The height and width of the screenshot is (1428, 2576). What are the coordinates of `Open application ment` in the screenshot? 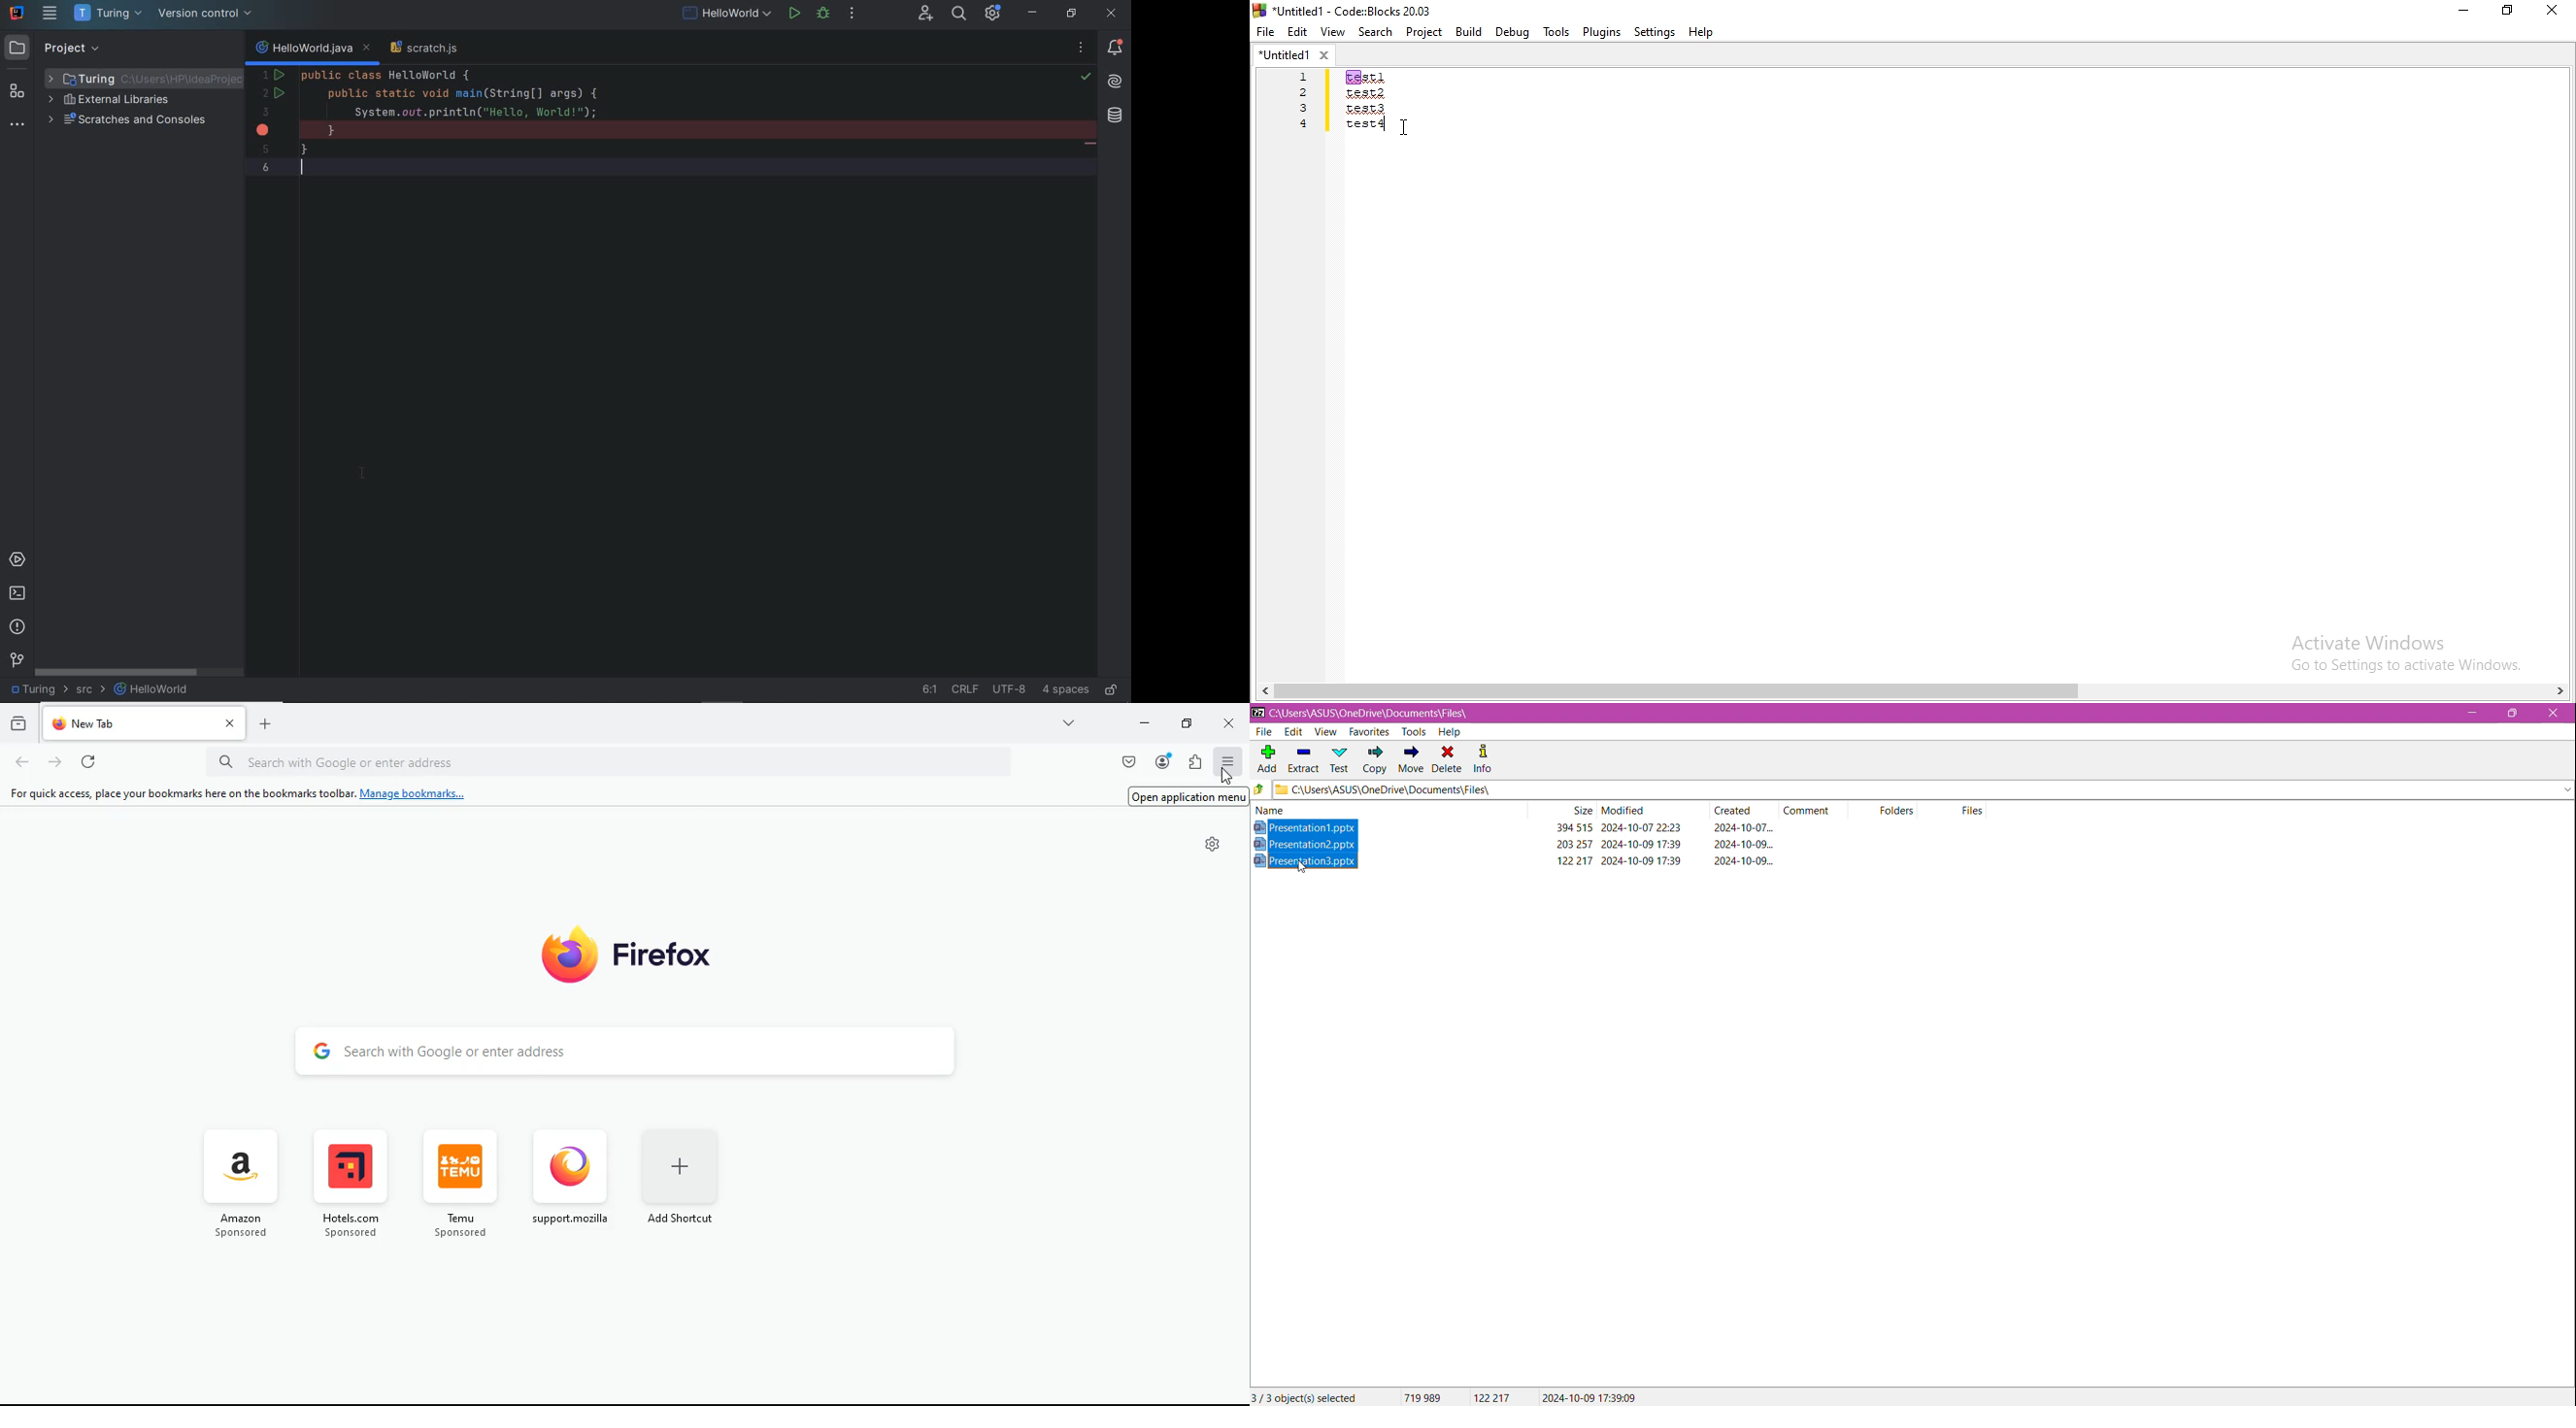 It's located at (1189, 795).